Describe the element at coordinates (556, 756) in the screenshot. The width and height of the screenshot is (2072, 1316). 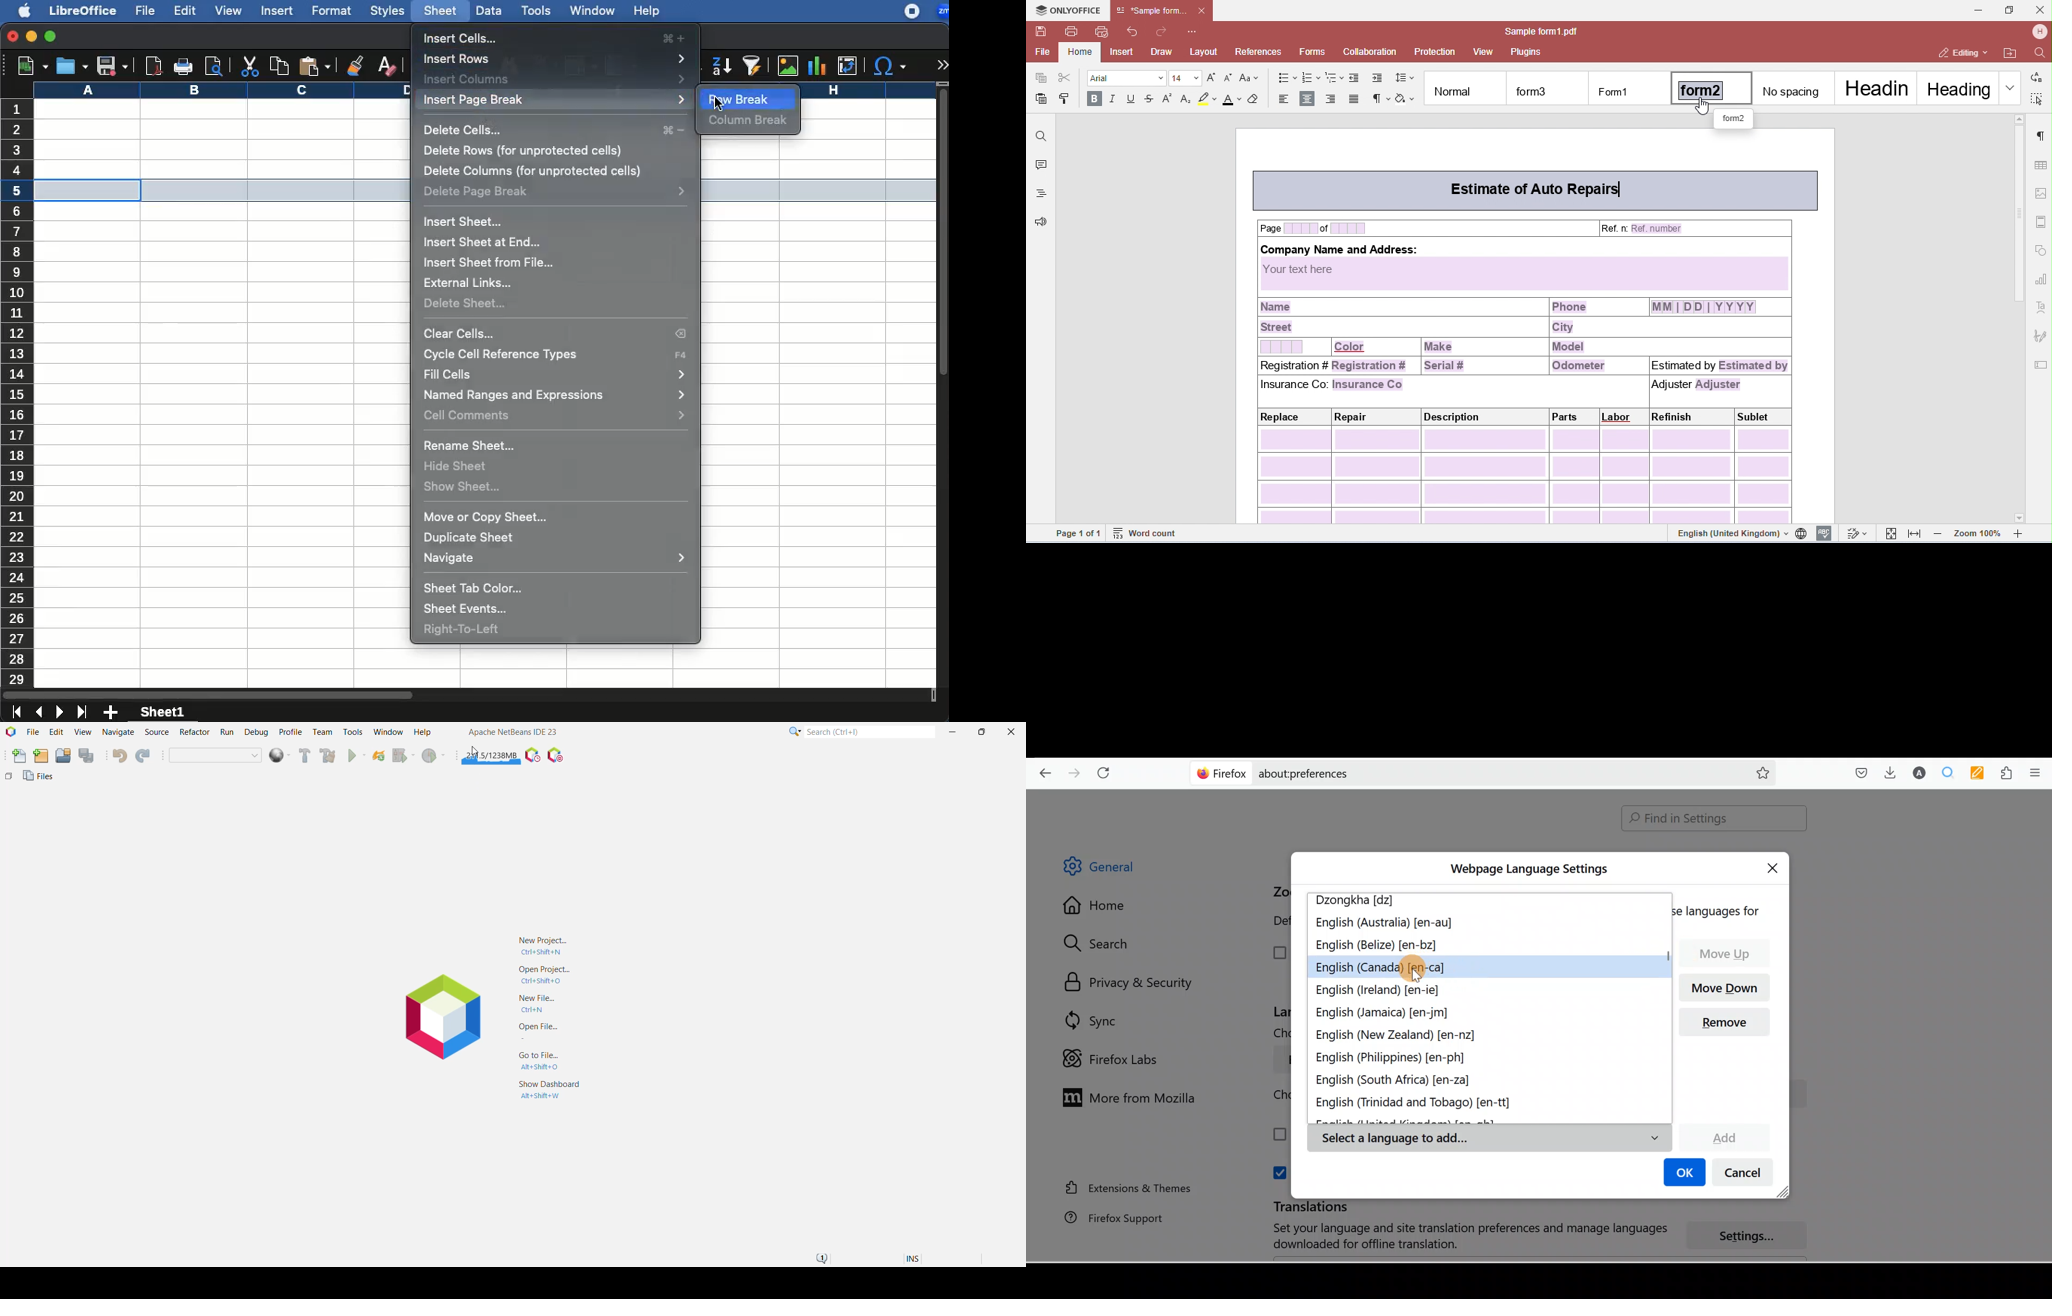
I see `Pause I/O Checks` at that location.